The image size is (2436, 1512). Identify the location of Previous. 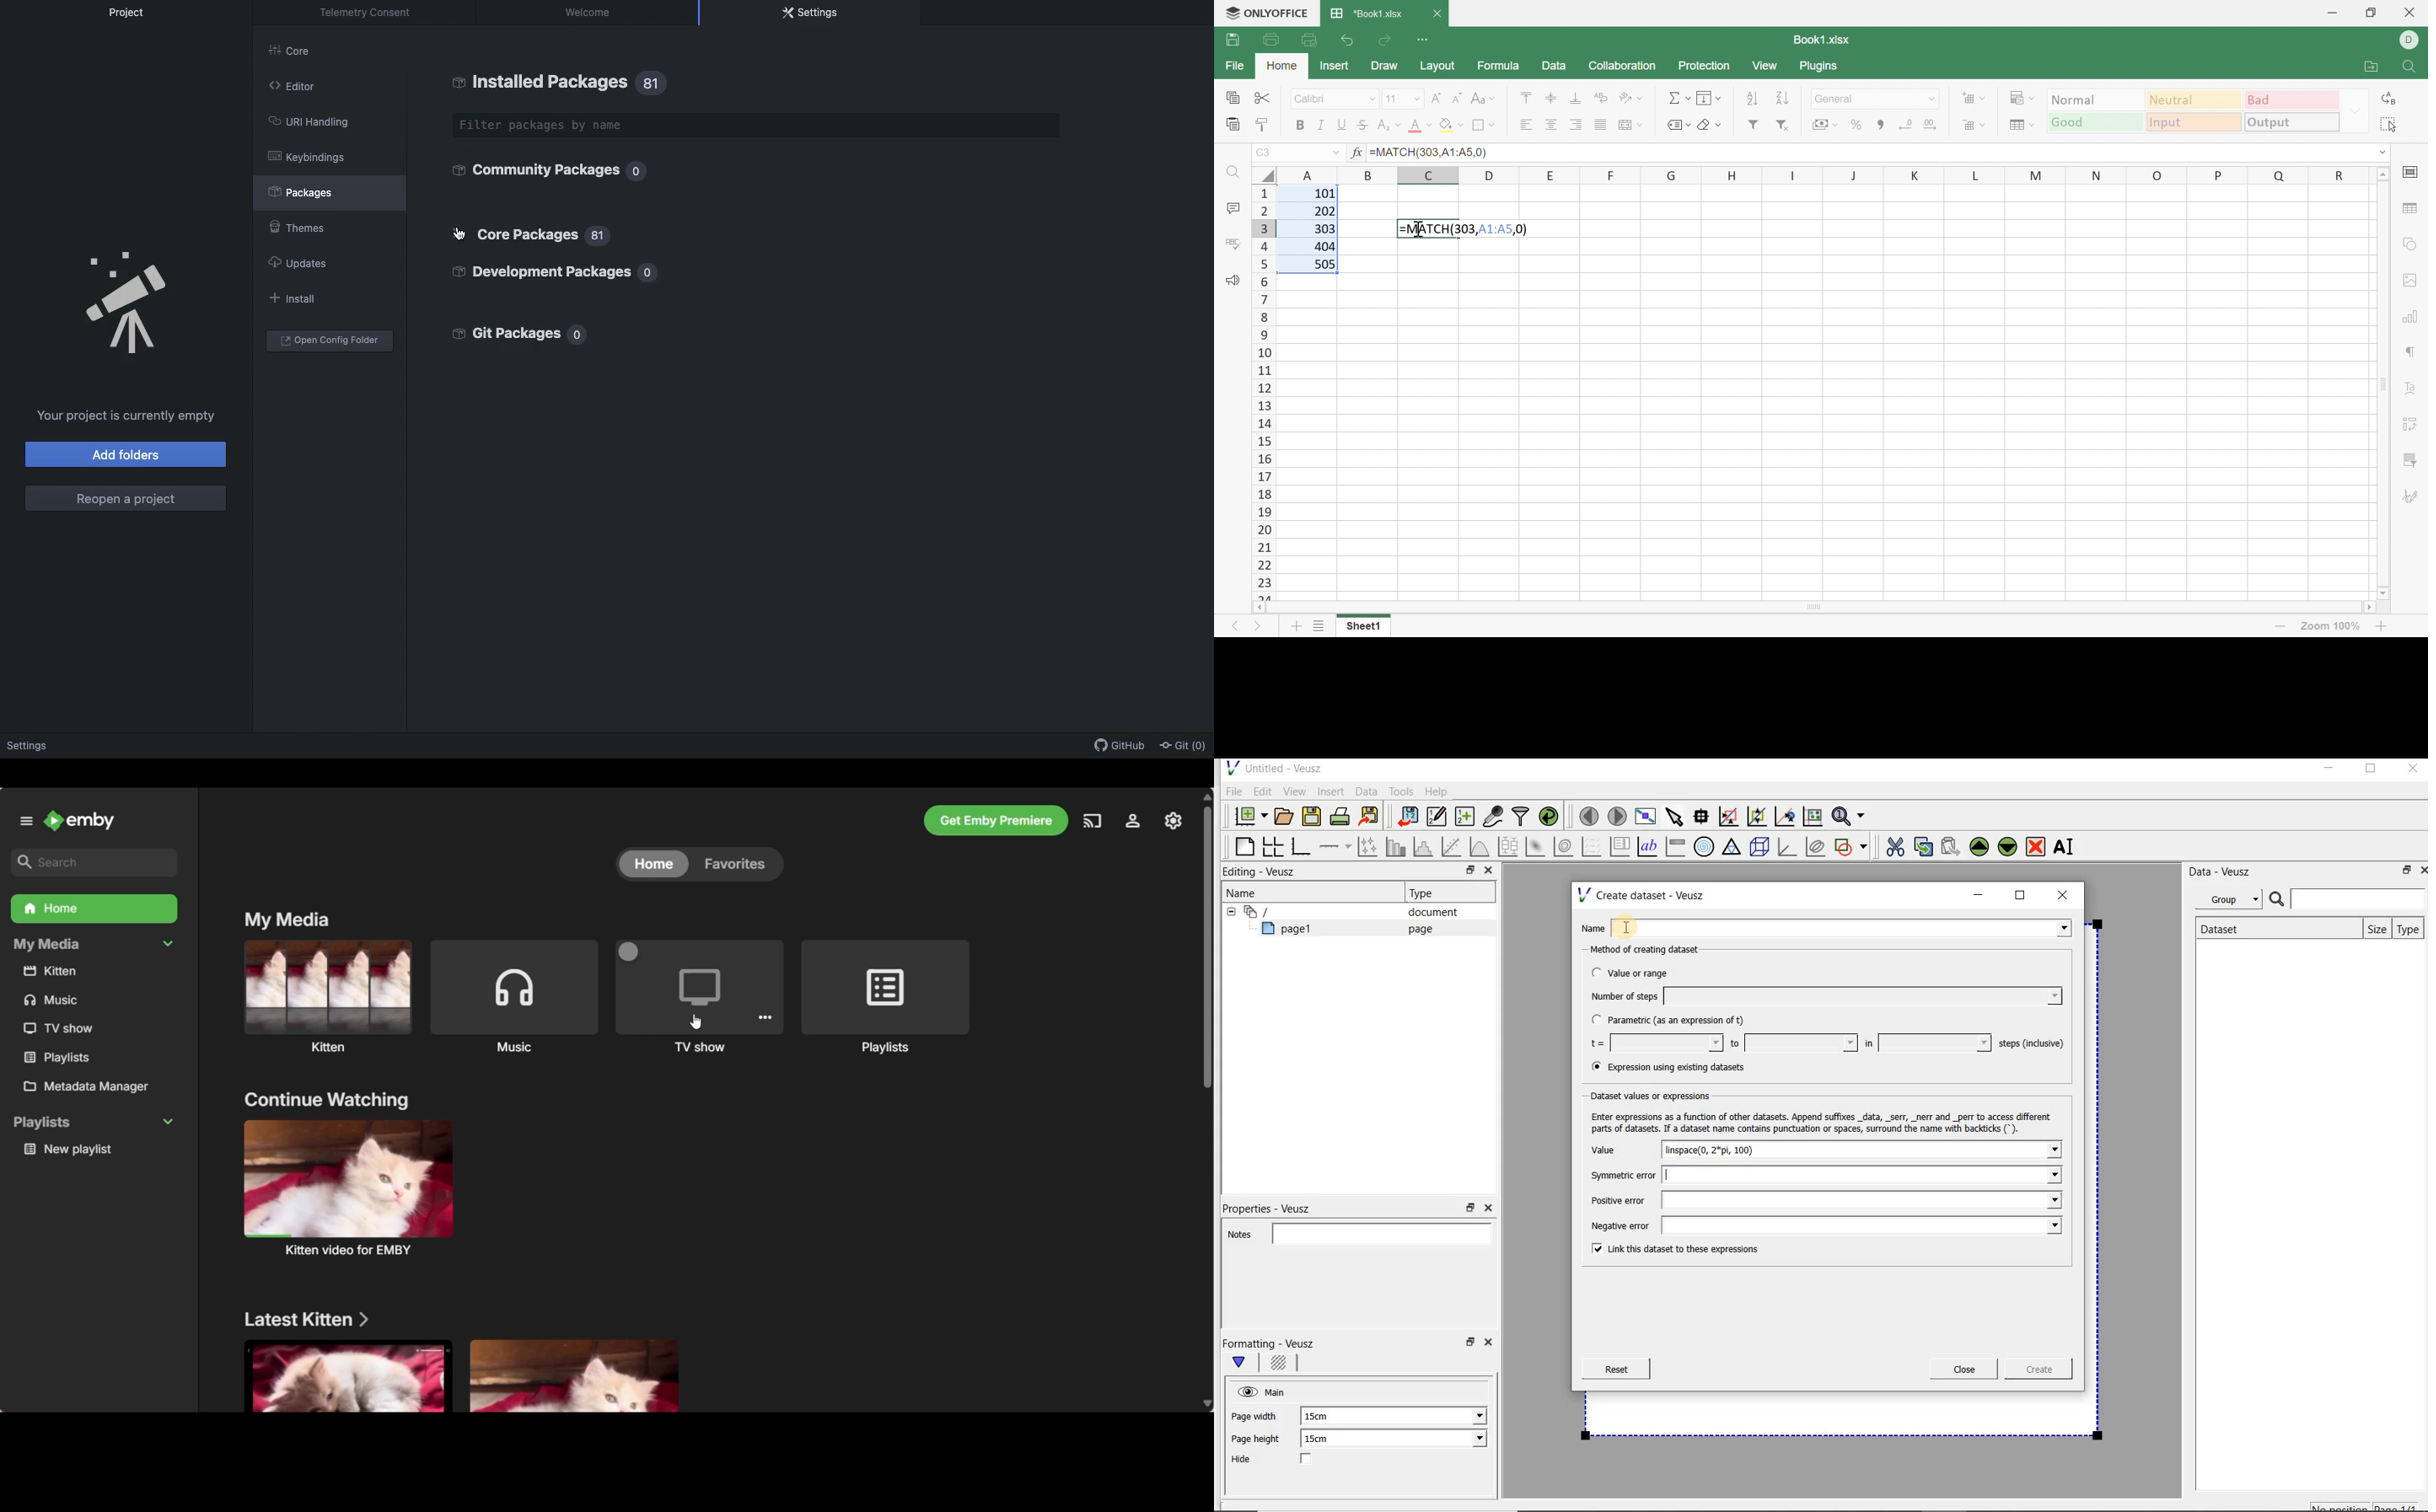
(1232, 625).